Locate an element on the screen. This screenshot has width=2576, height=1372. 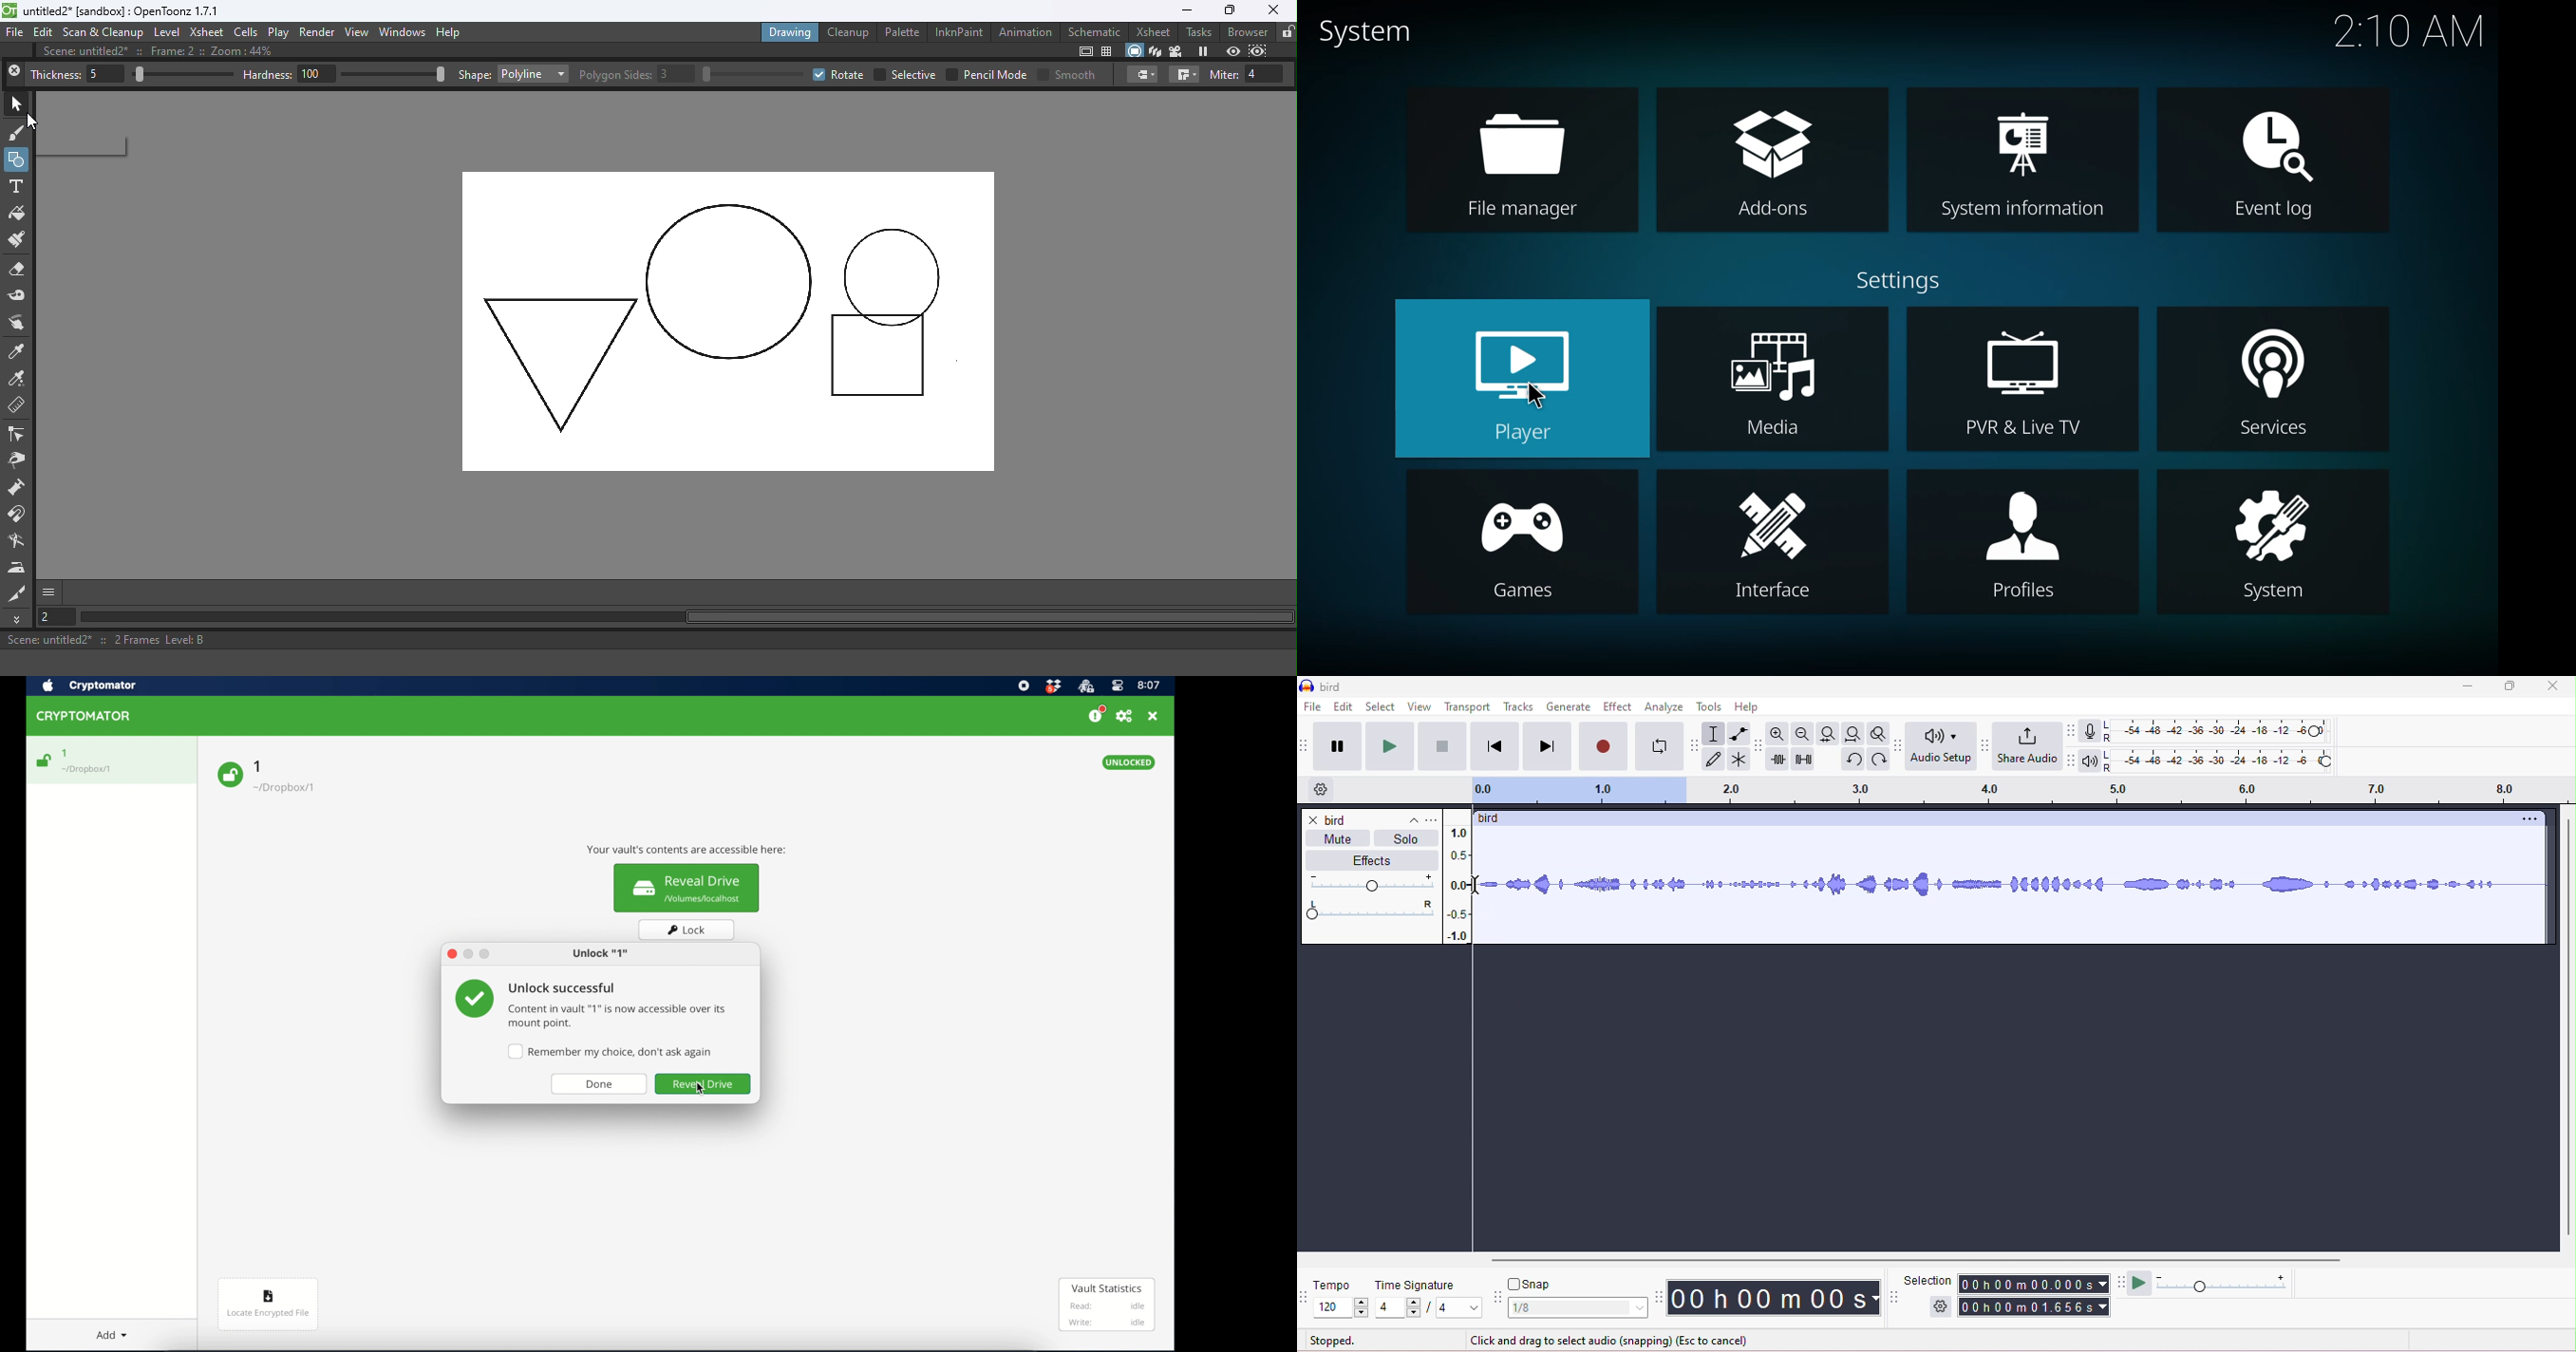
amplitude is located at coordinates (1457, 882).